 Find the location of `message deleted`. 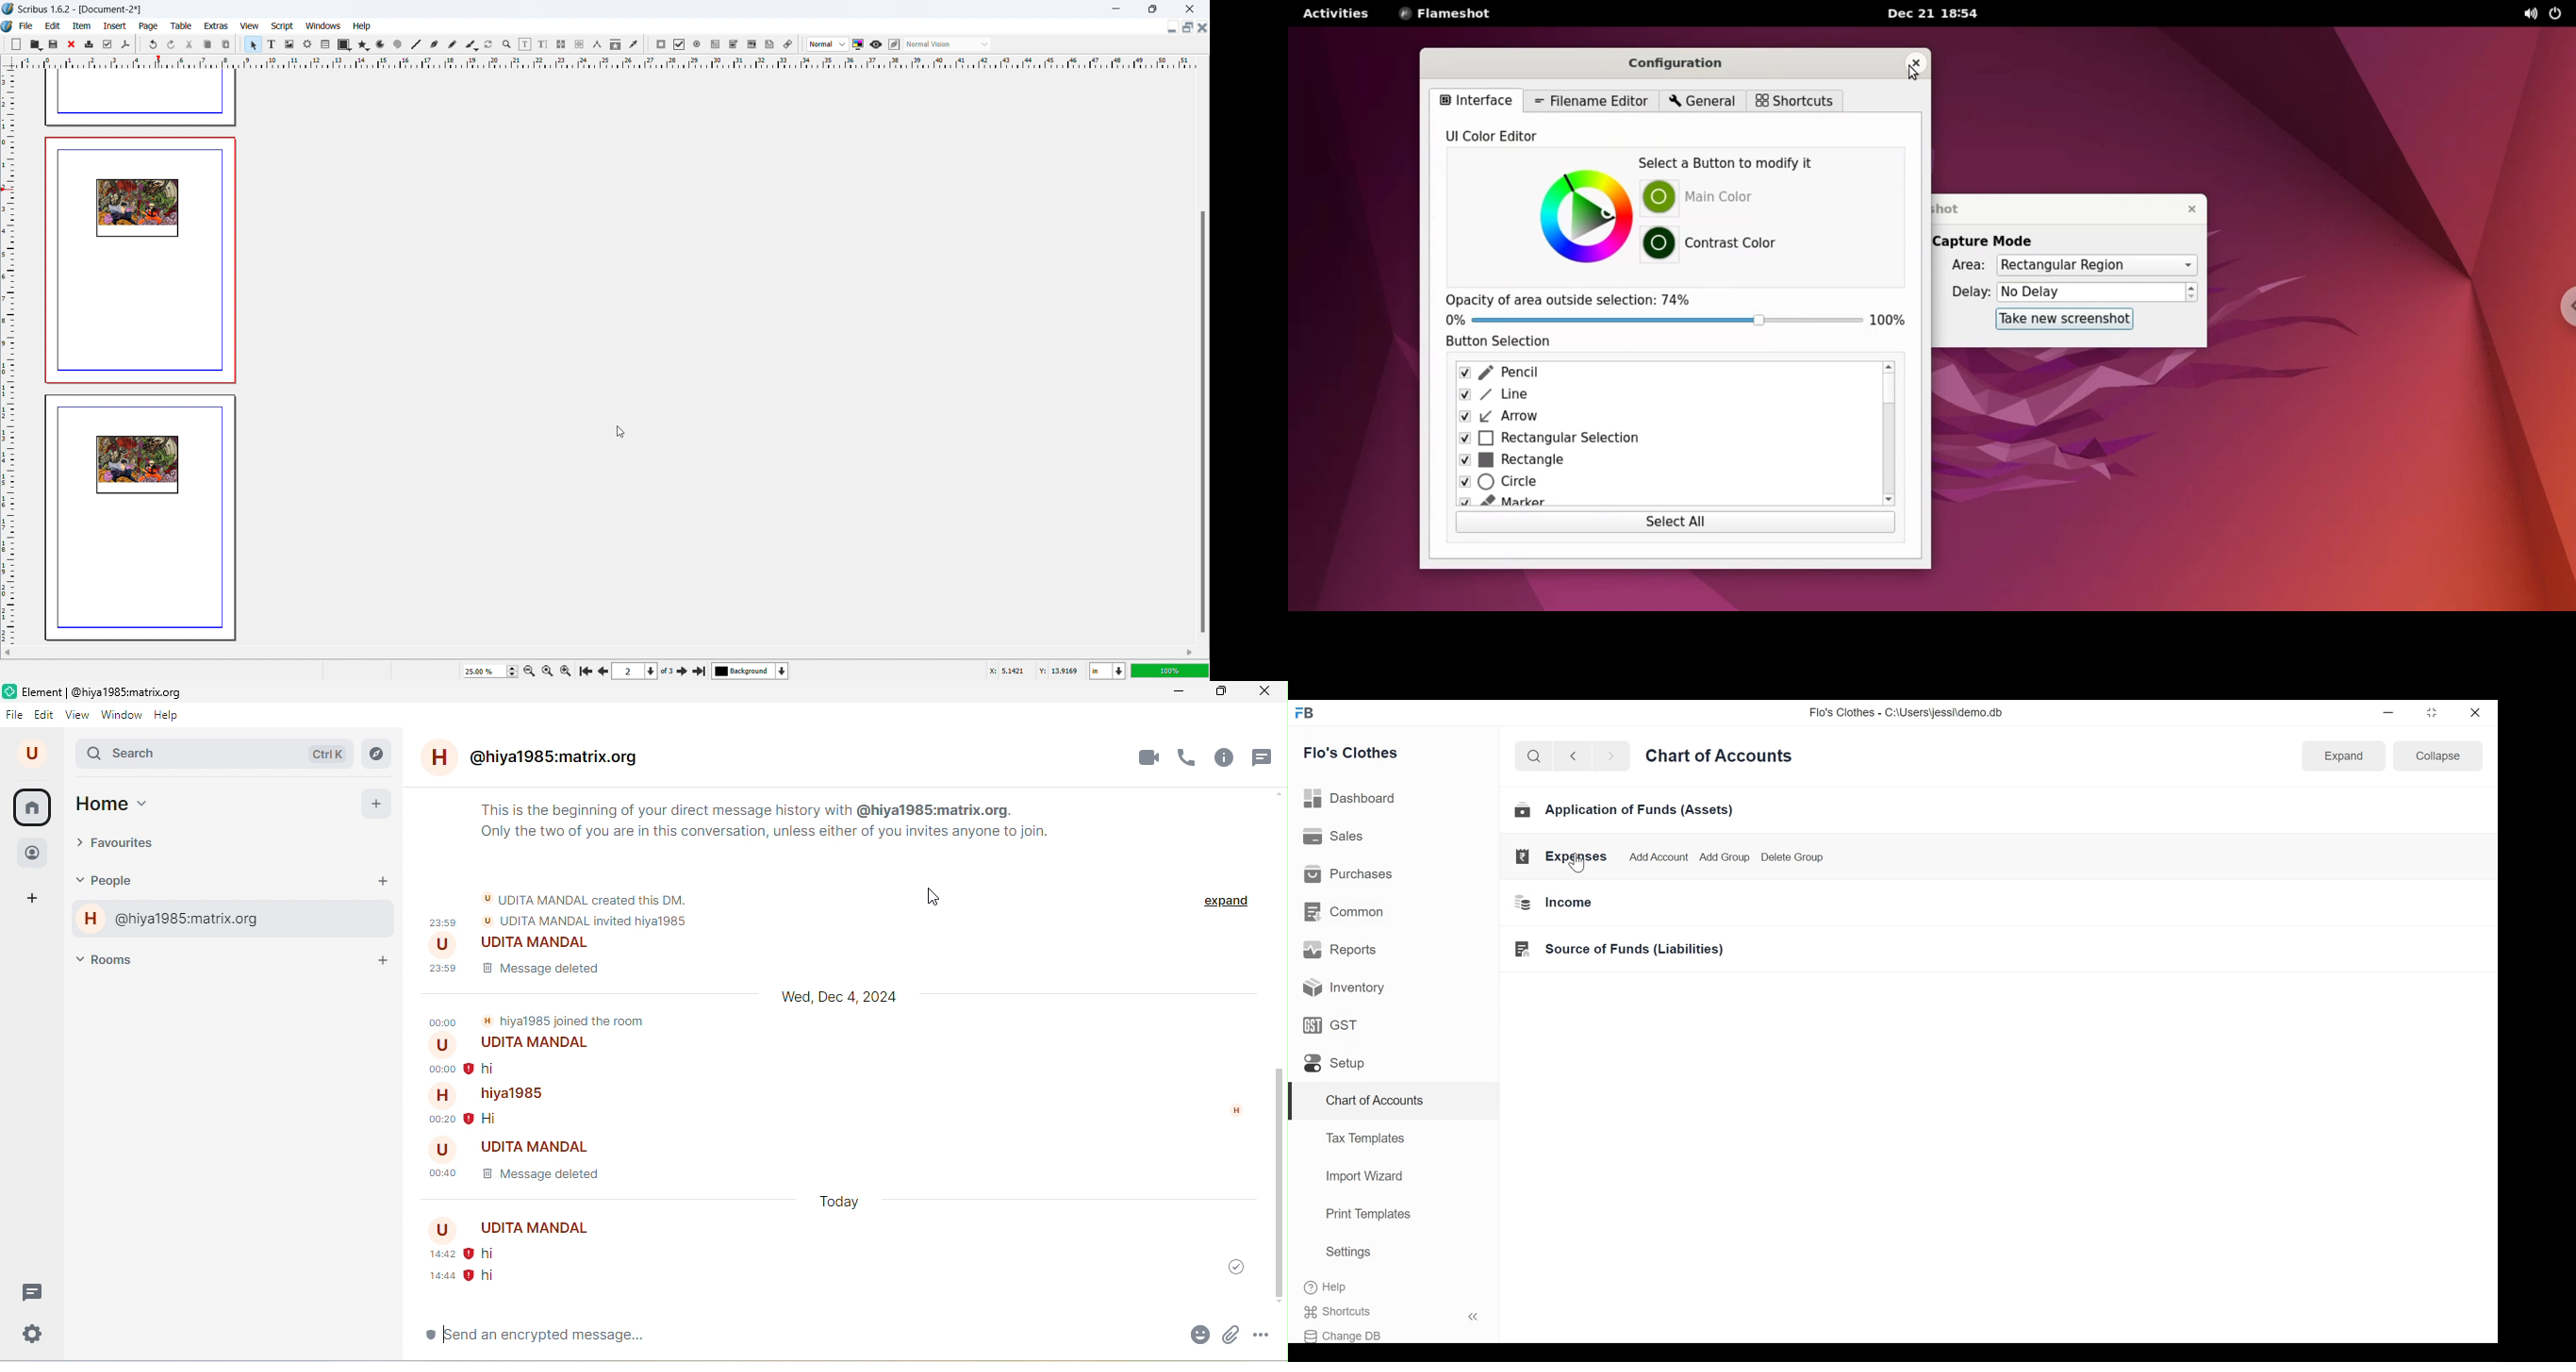

message deleted is located at coordinates (540, 973).